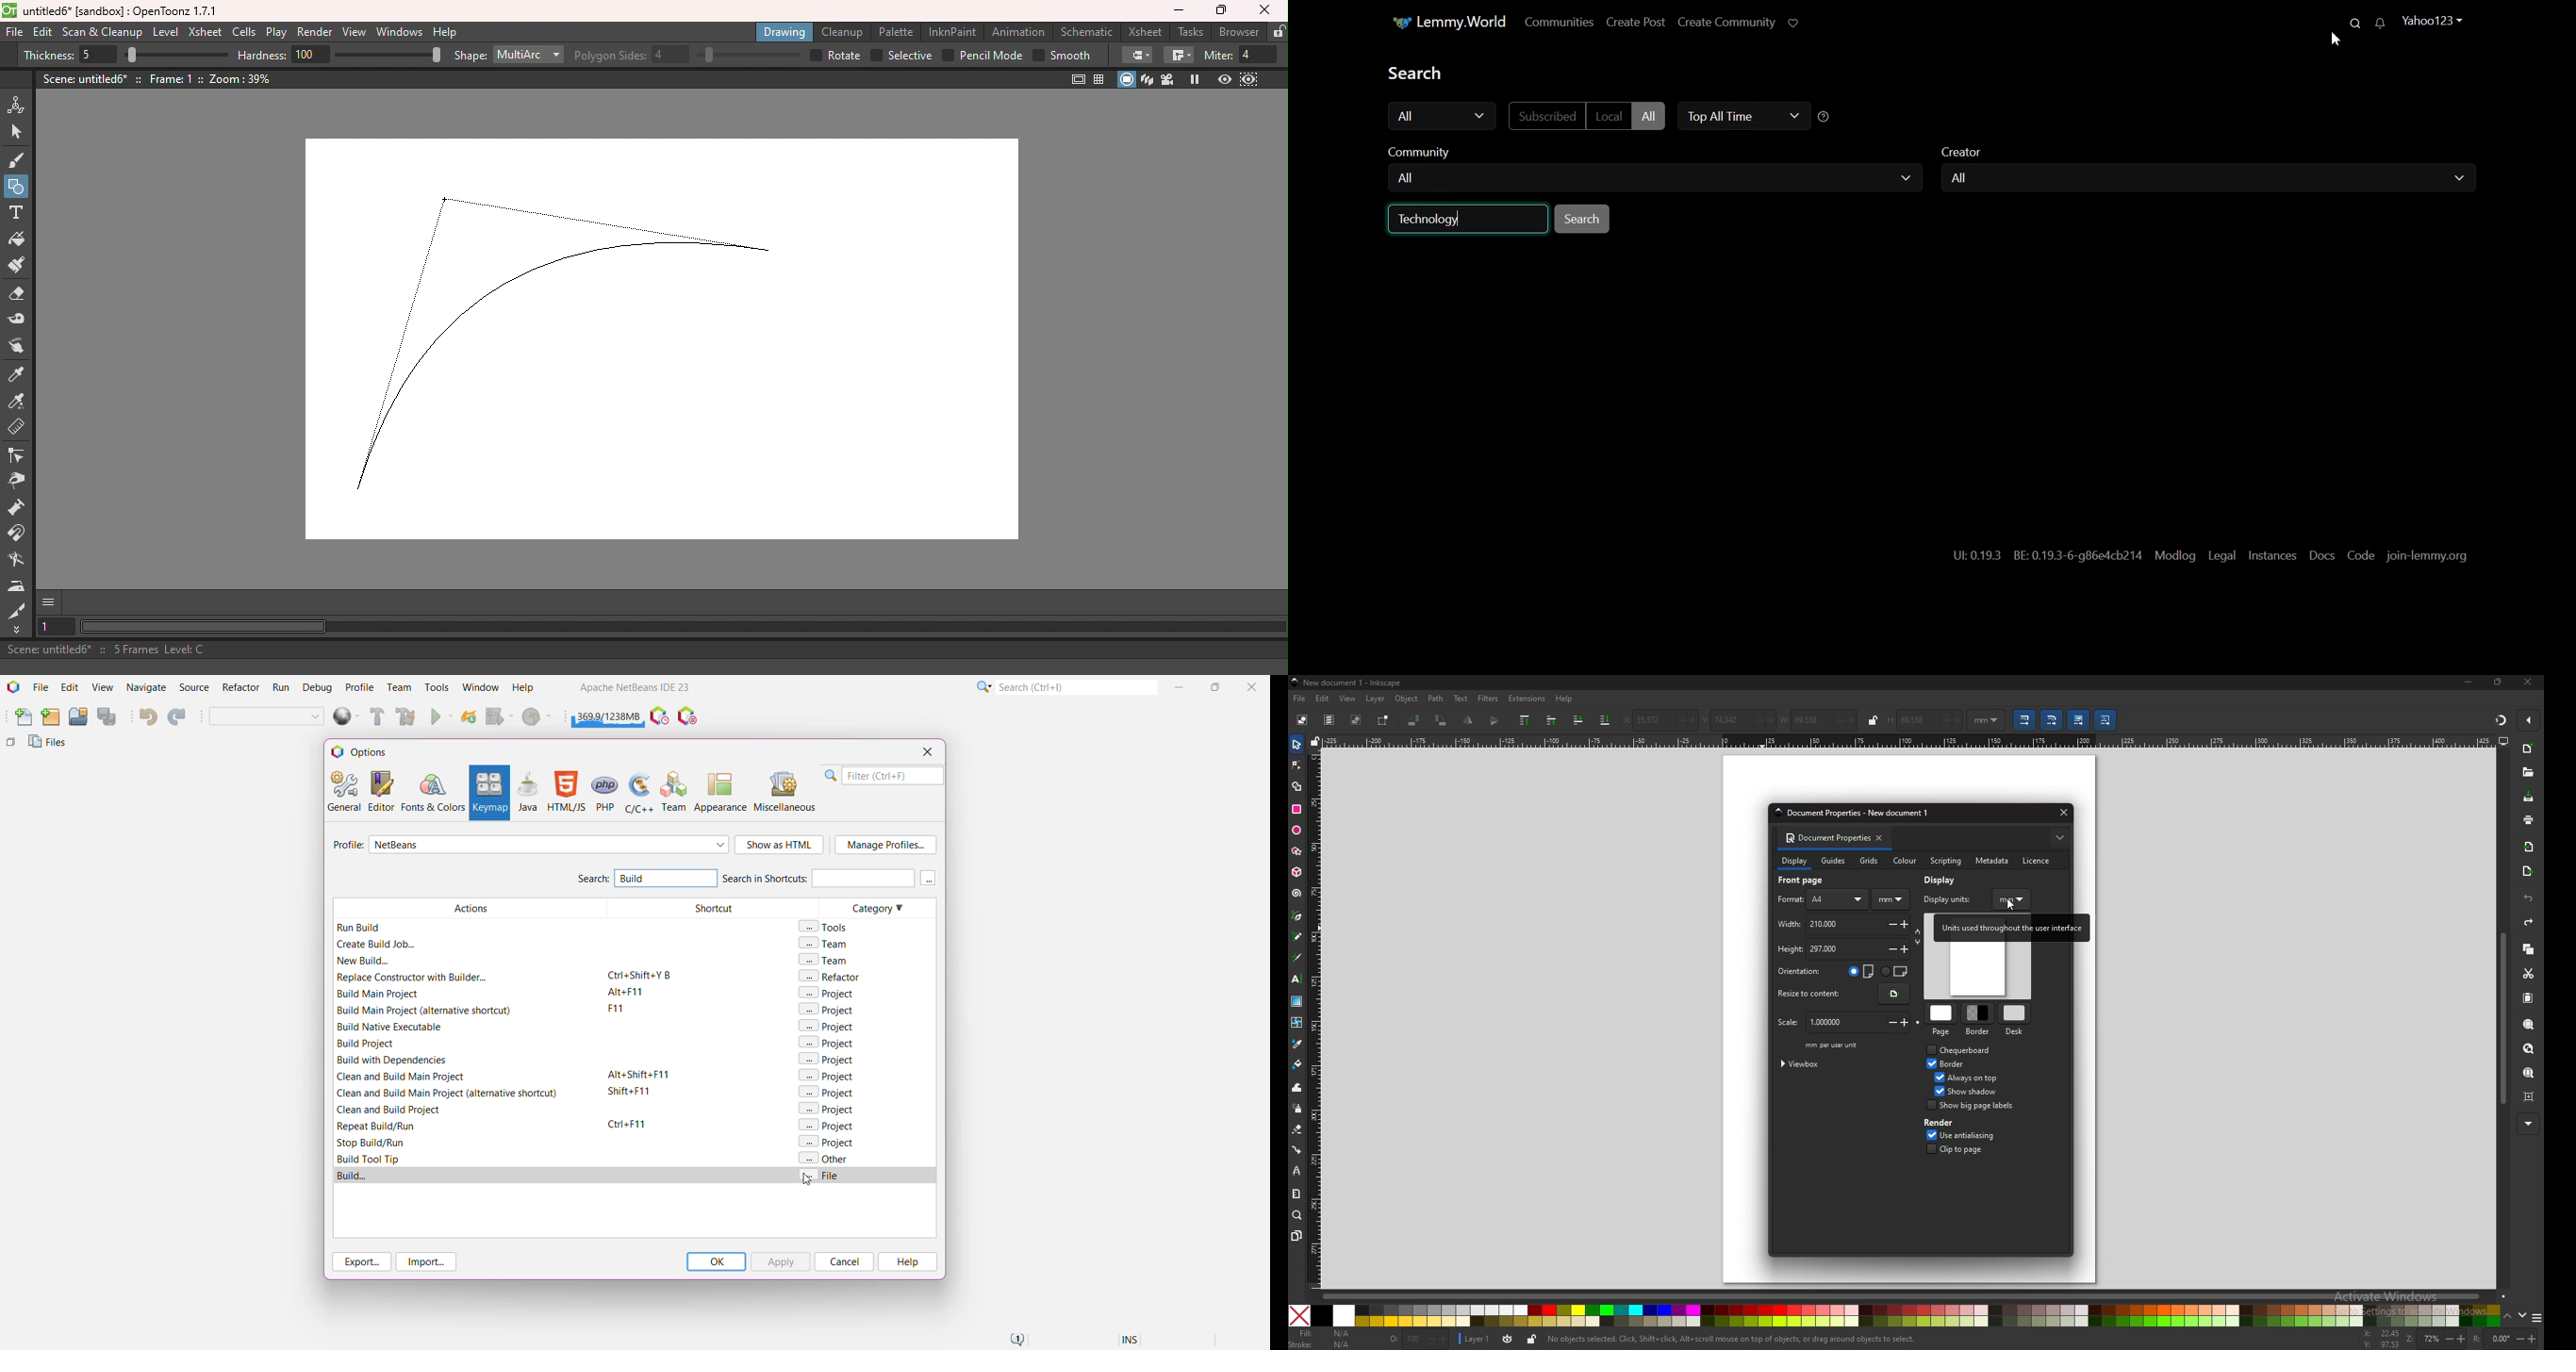  Describe the element at coordinates (2379, 1334) in the screenshot. I see `cursor coordinates x-axis` at that location.